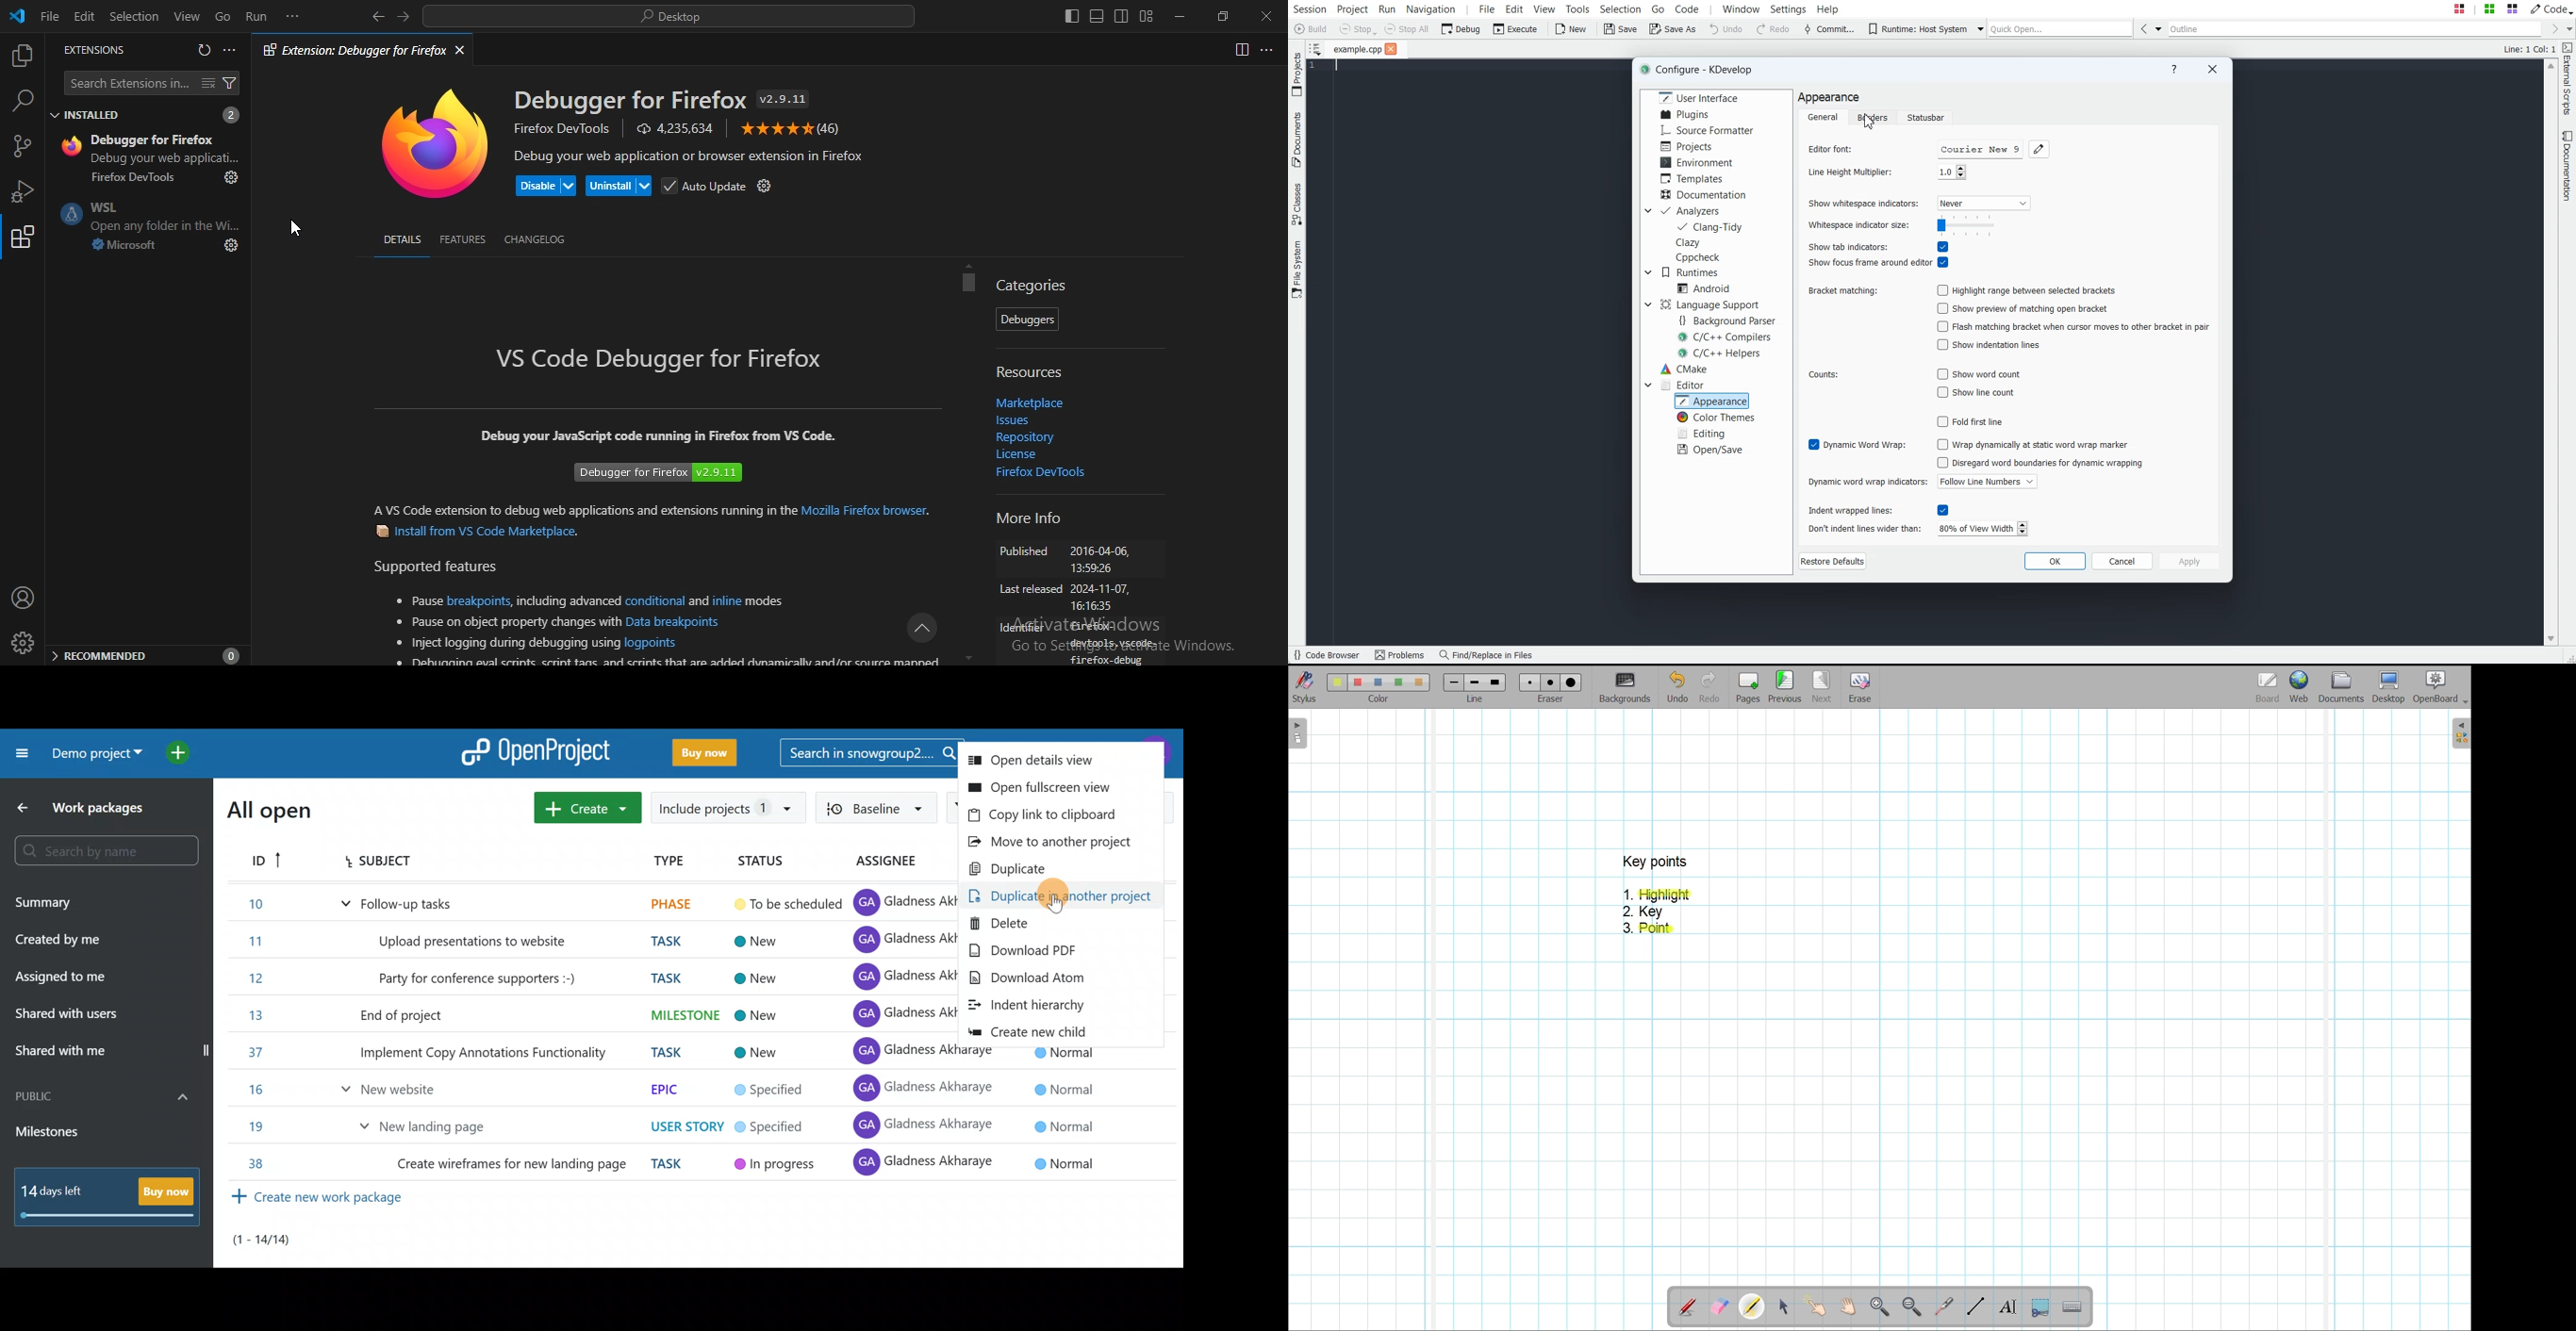  Describe the element at coordinates (257, 16) in the screenshot. I see `run` at that location.